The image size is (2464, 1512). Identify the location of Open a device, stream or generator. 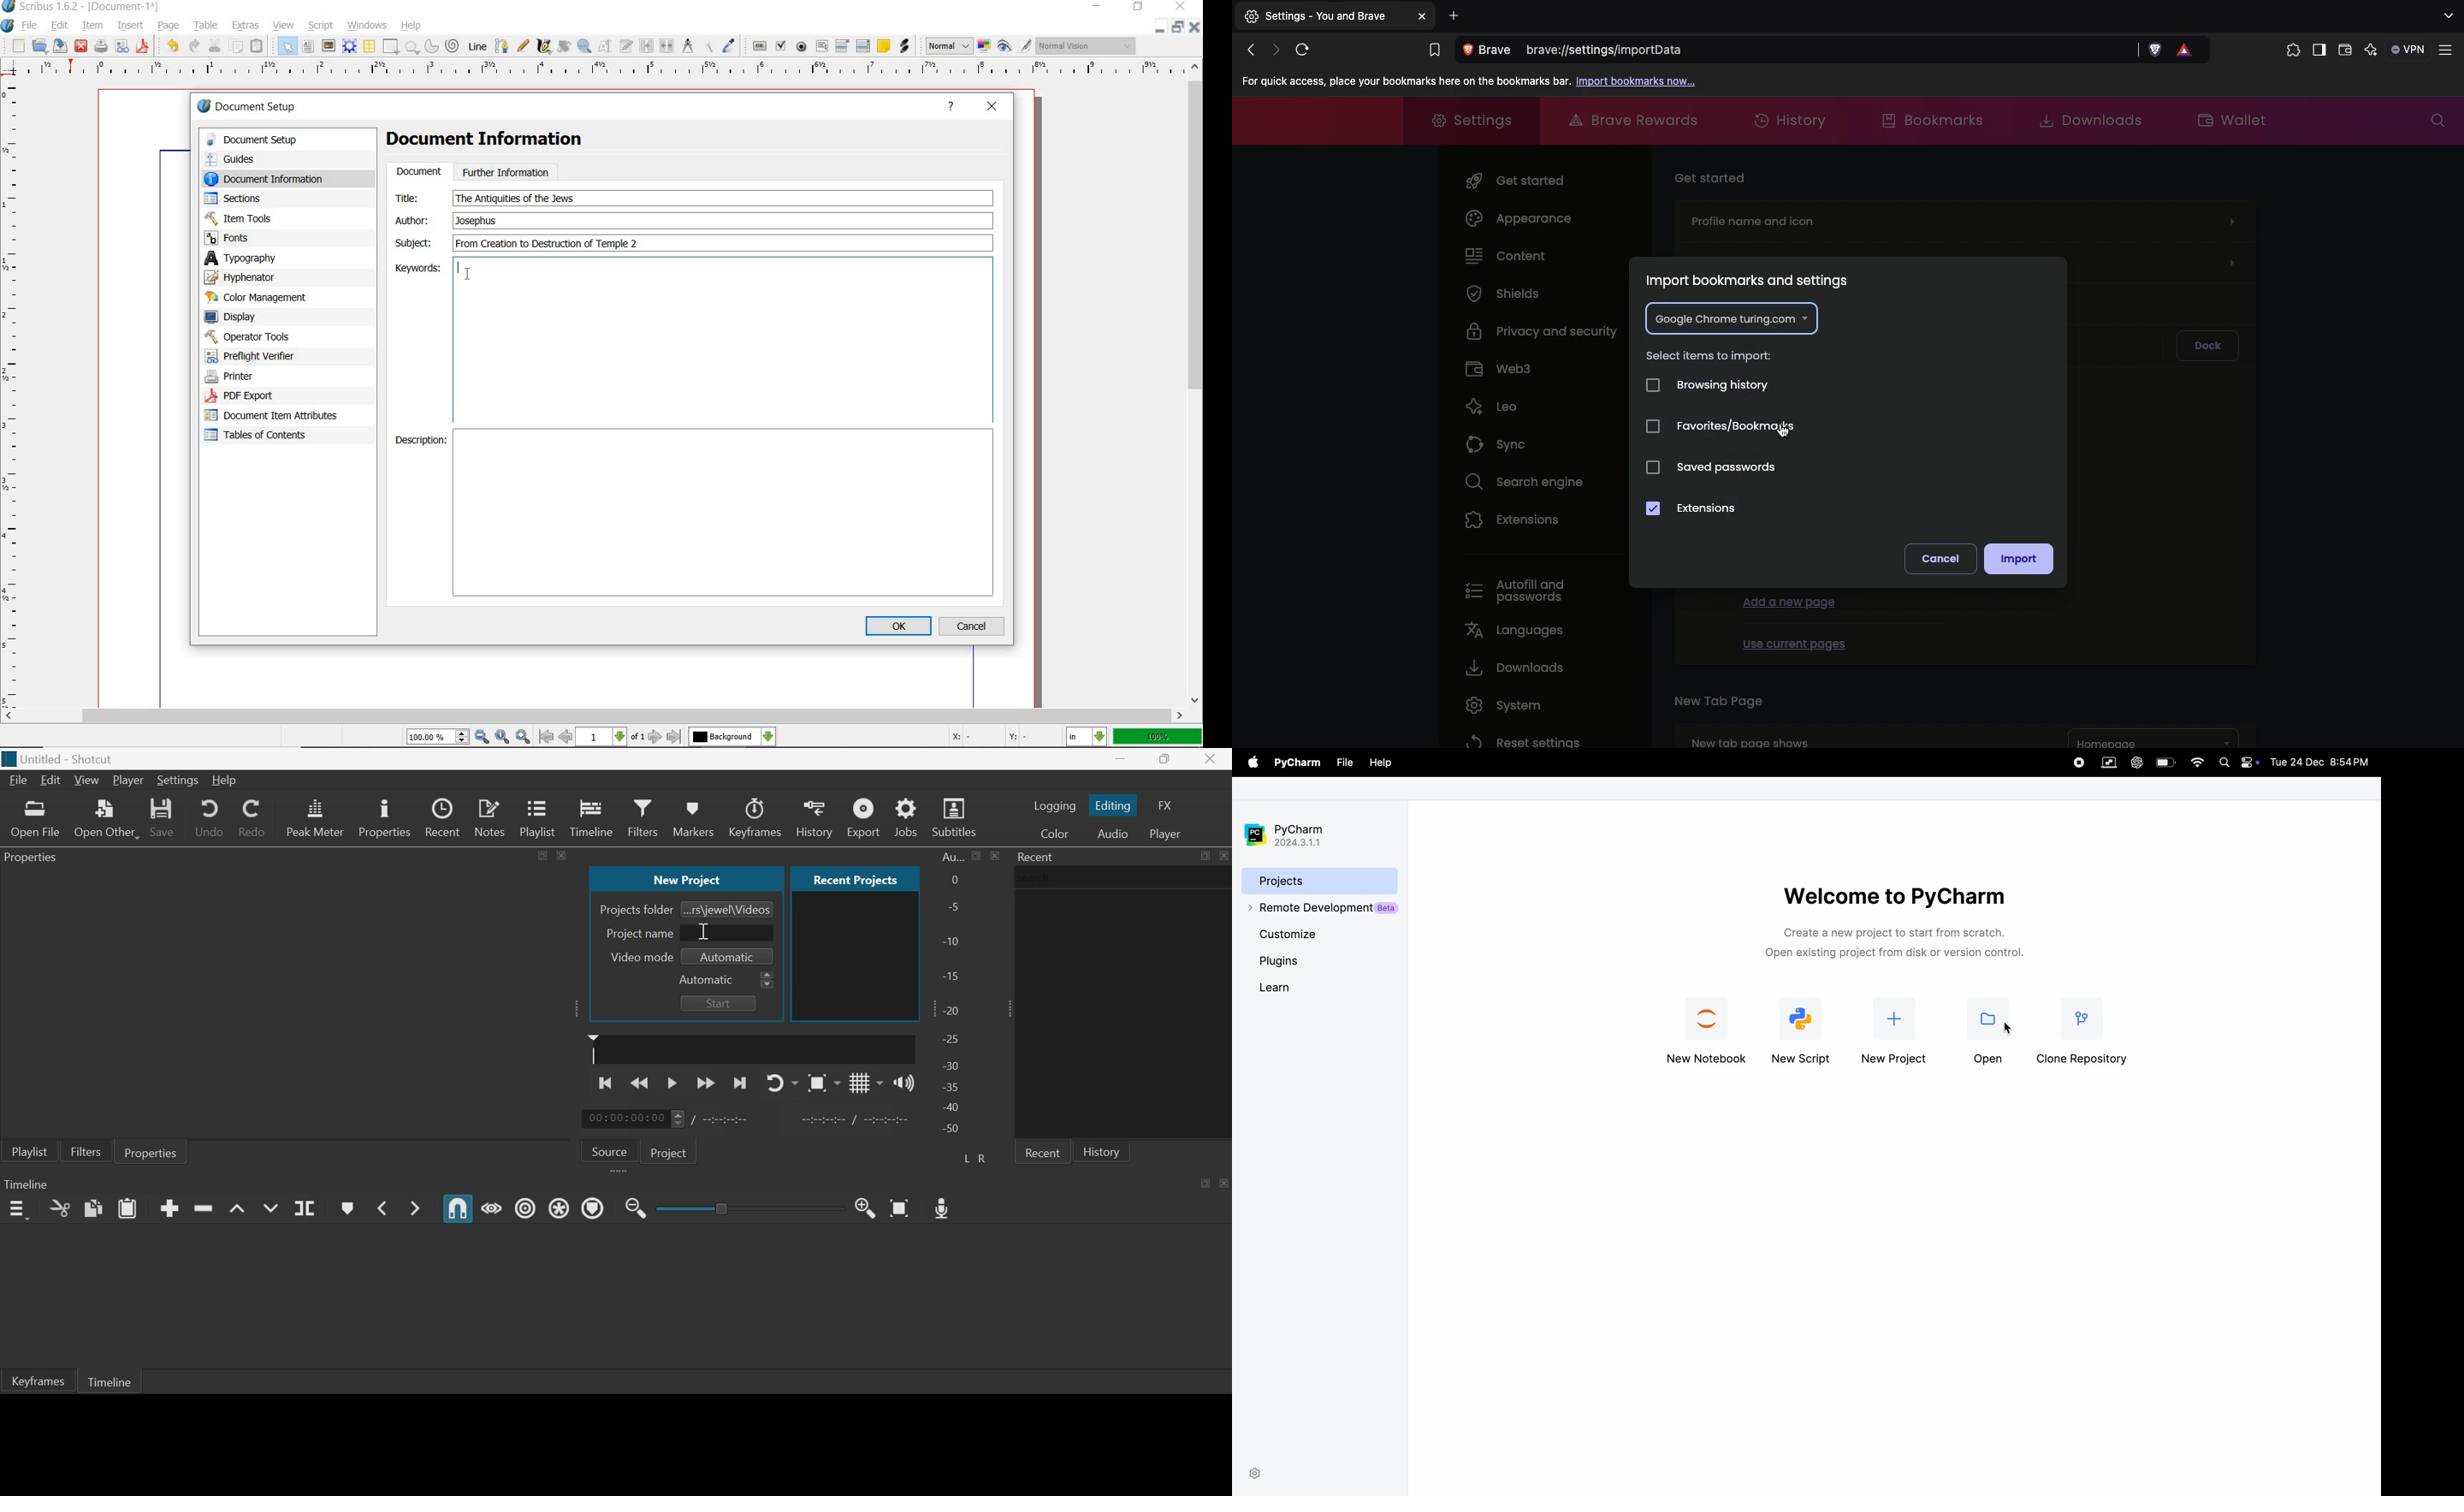
(107, 818).